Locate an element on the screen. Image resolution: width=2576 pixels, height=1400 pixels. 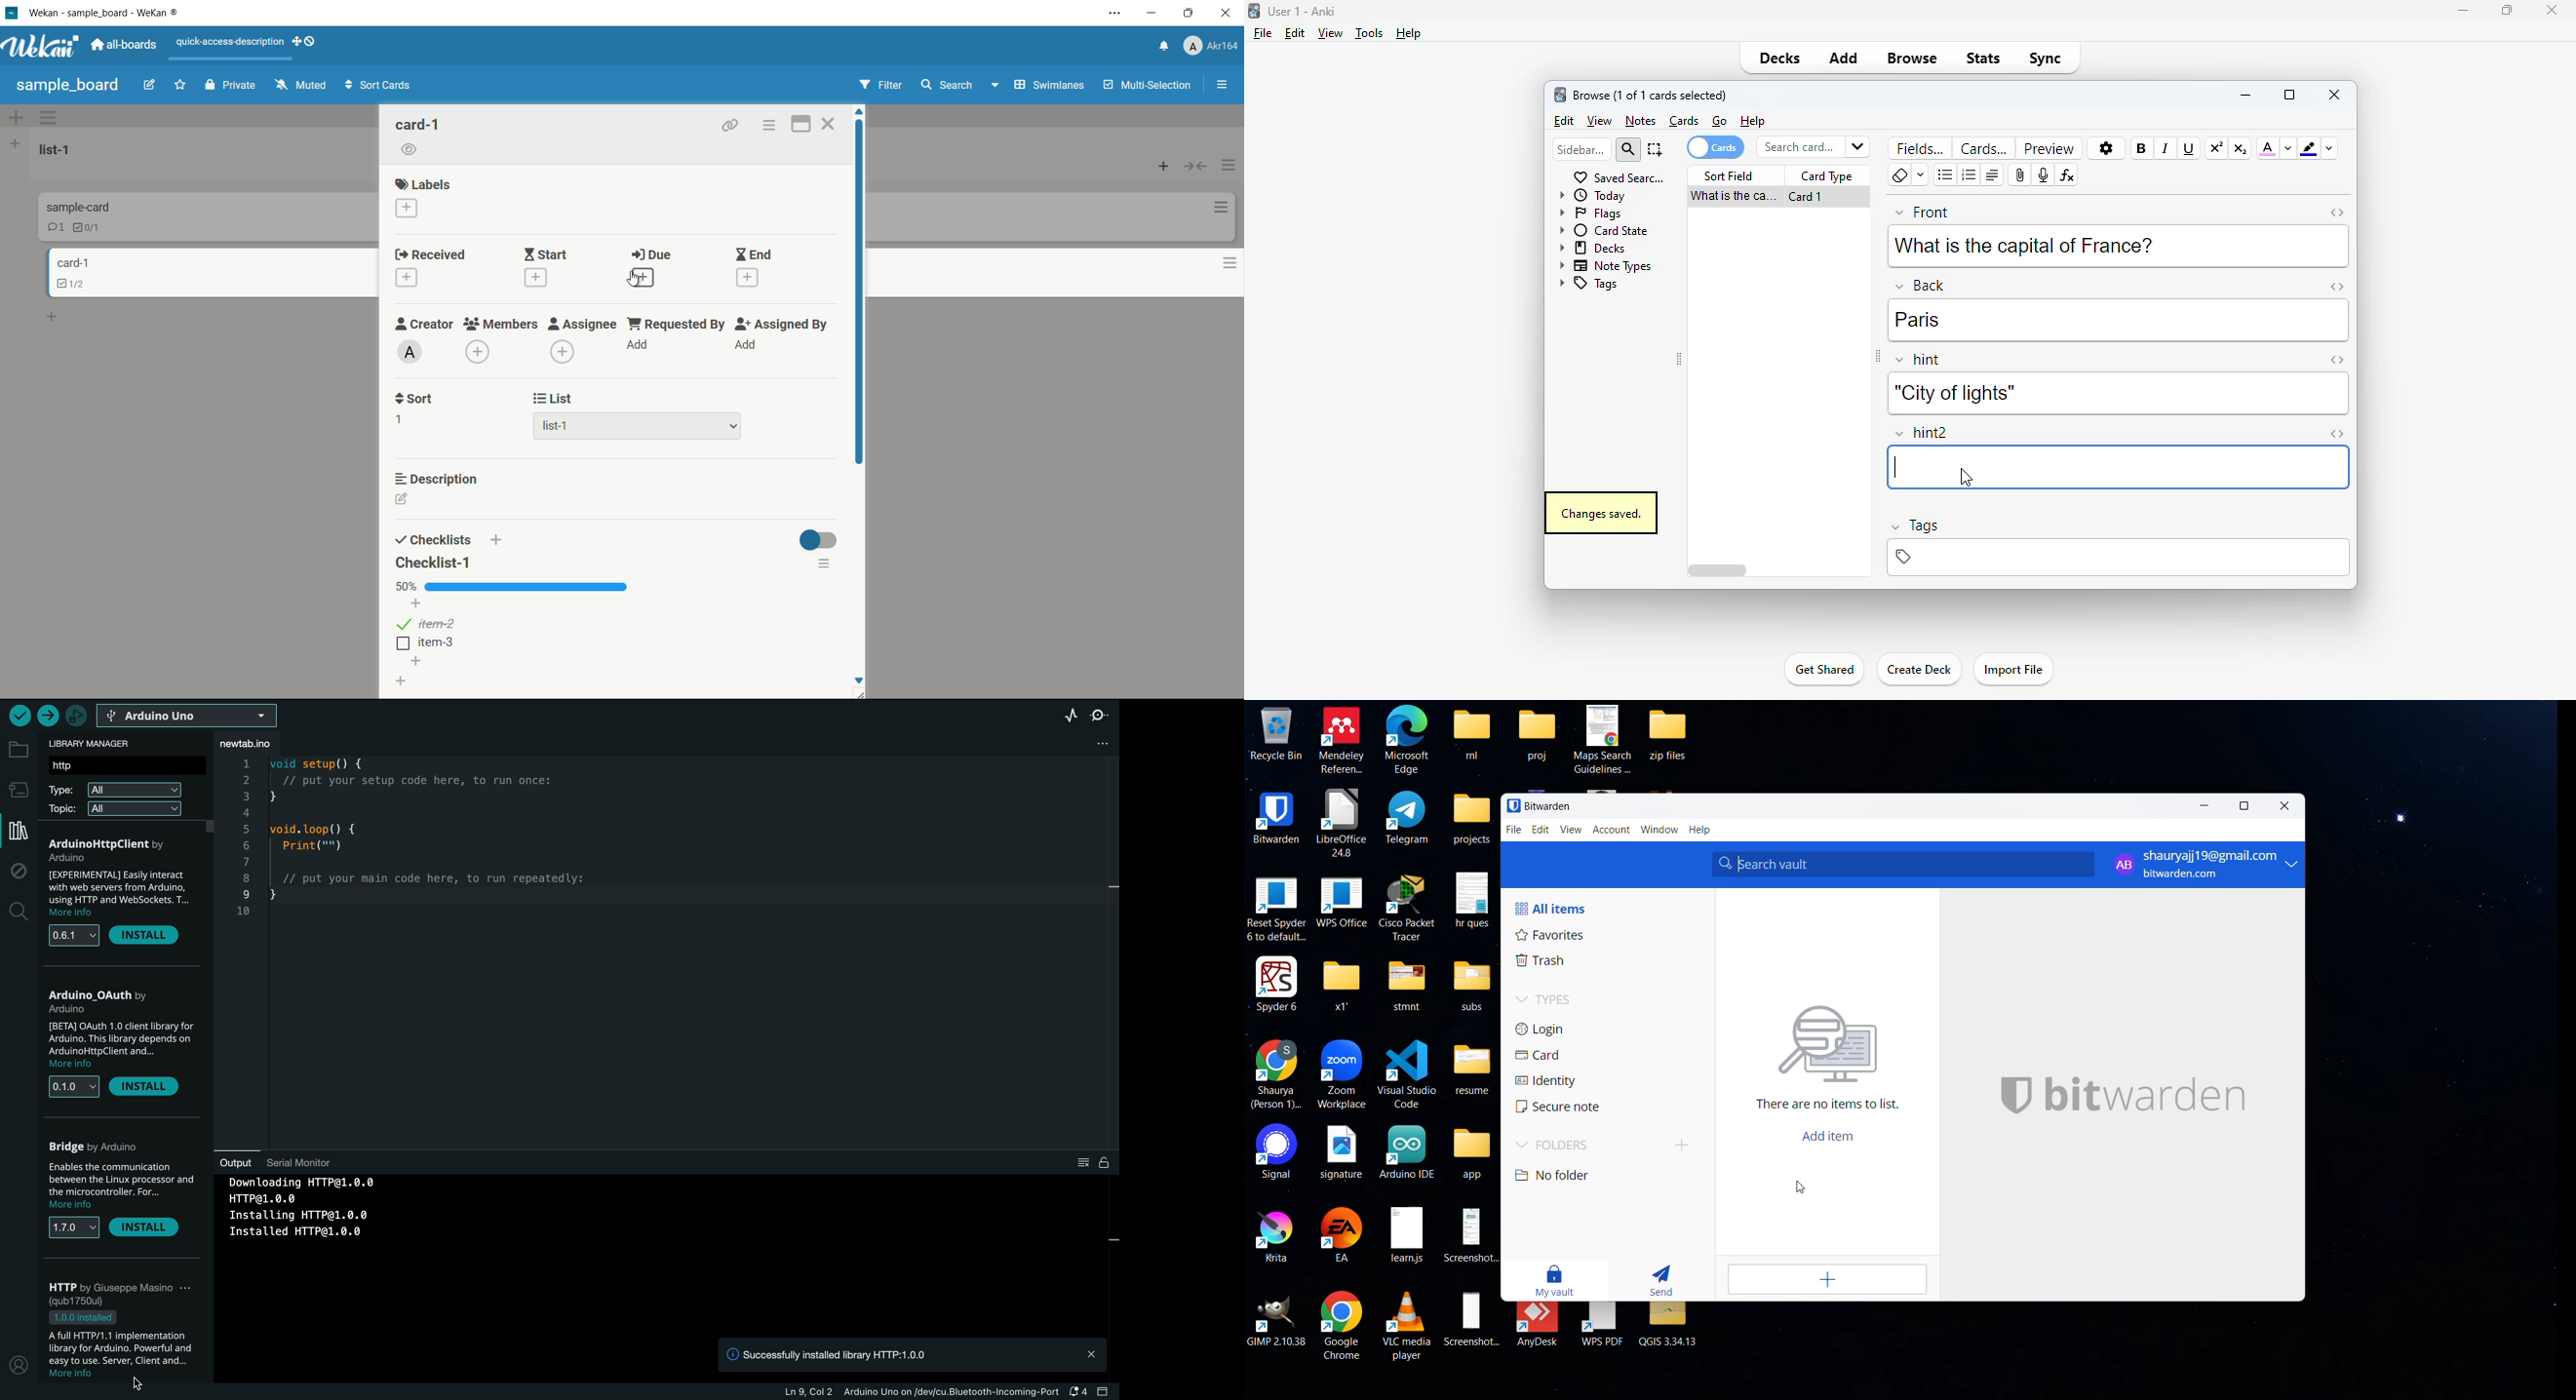
Reset Spyder 6 to default.. is located at coordinates (1276, 909).